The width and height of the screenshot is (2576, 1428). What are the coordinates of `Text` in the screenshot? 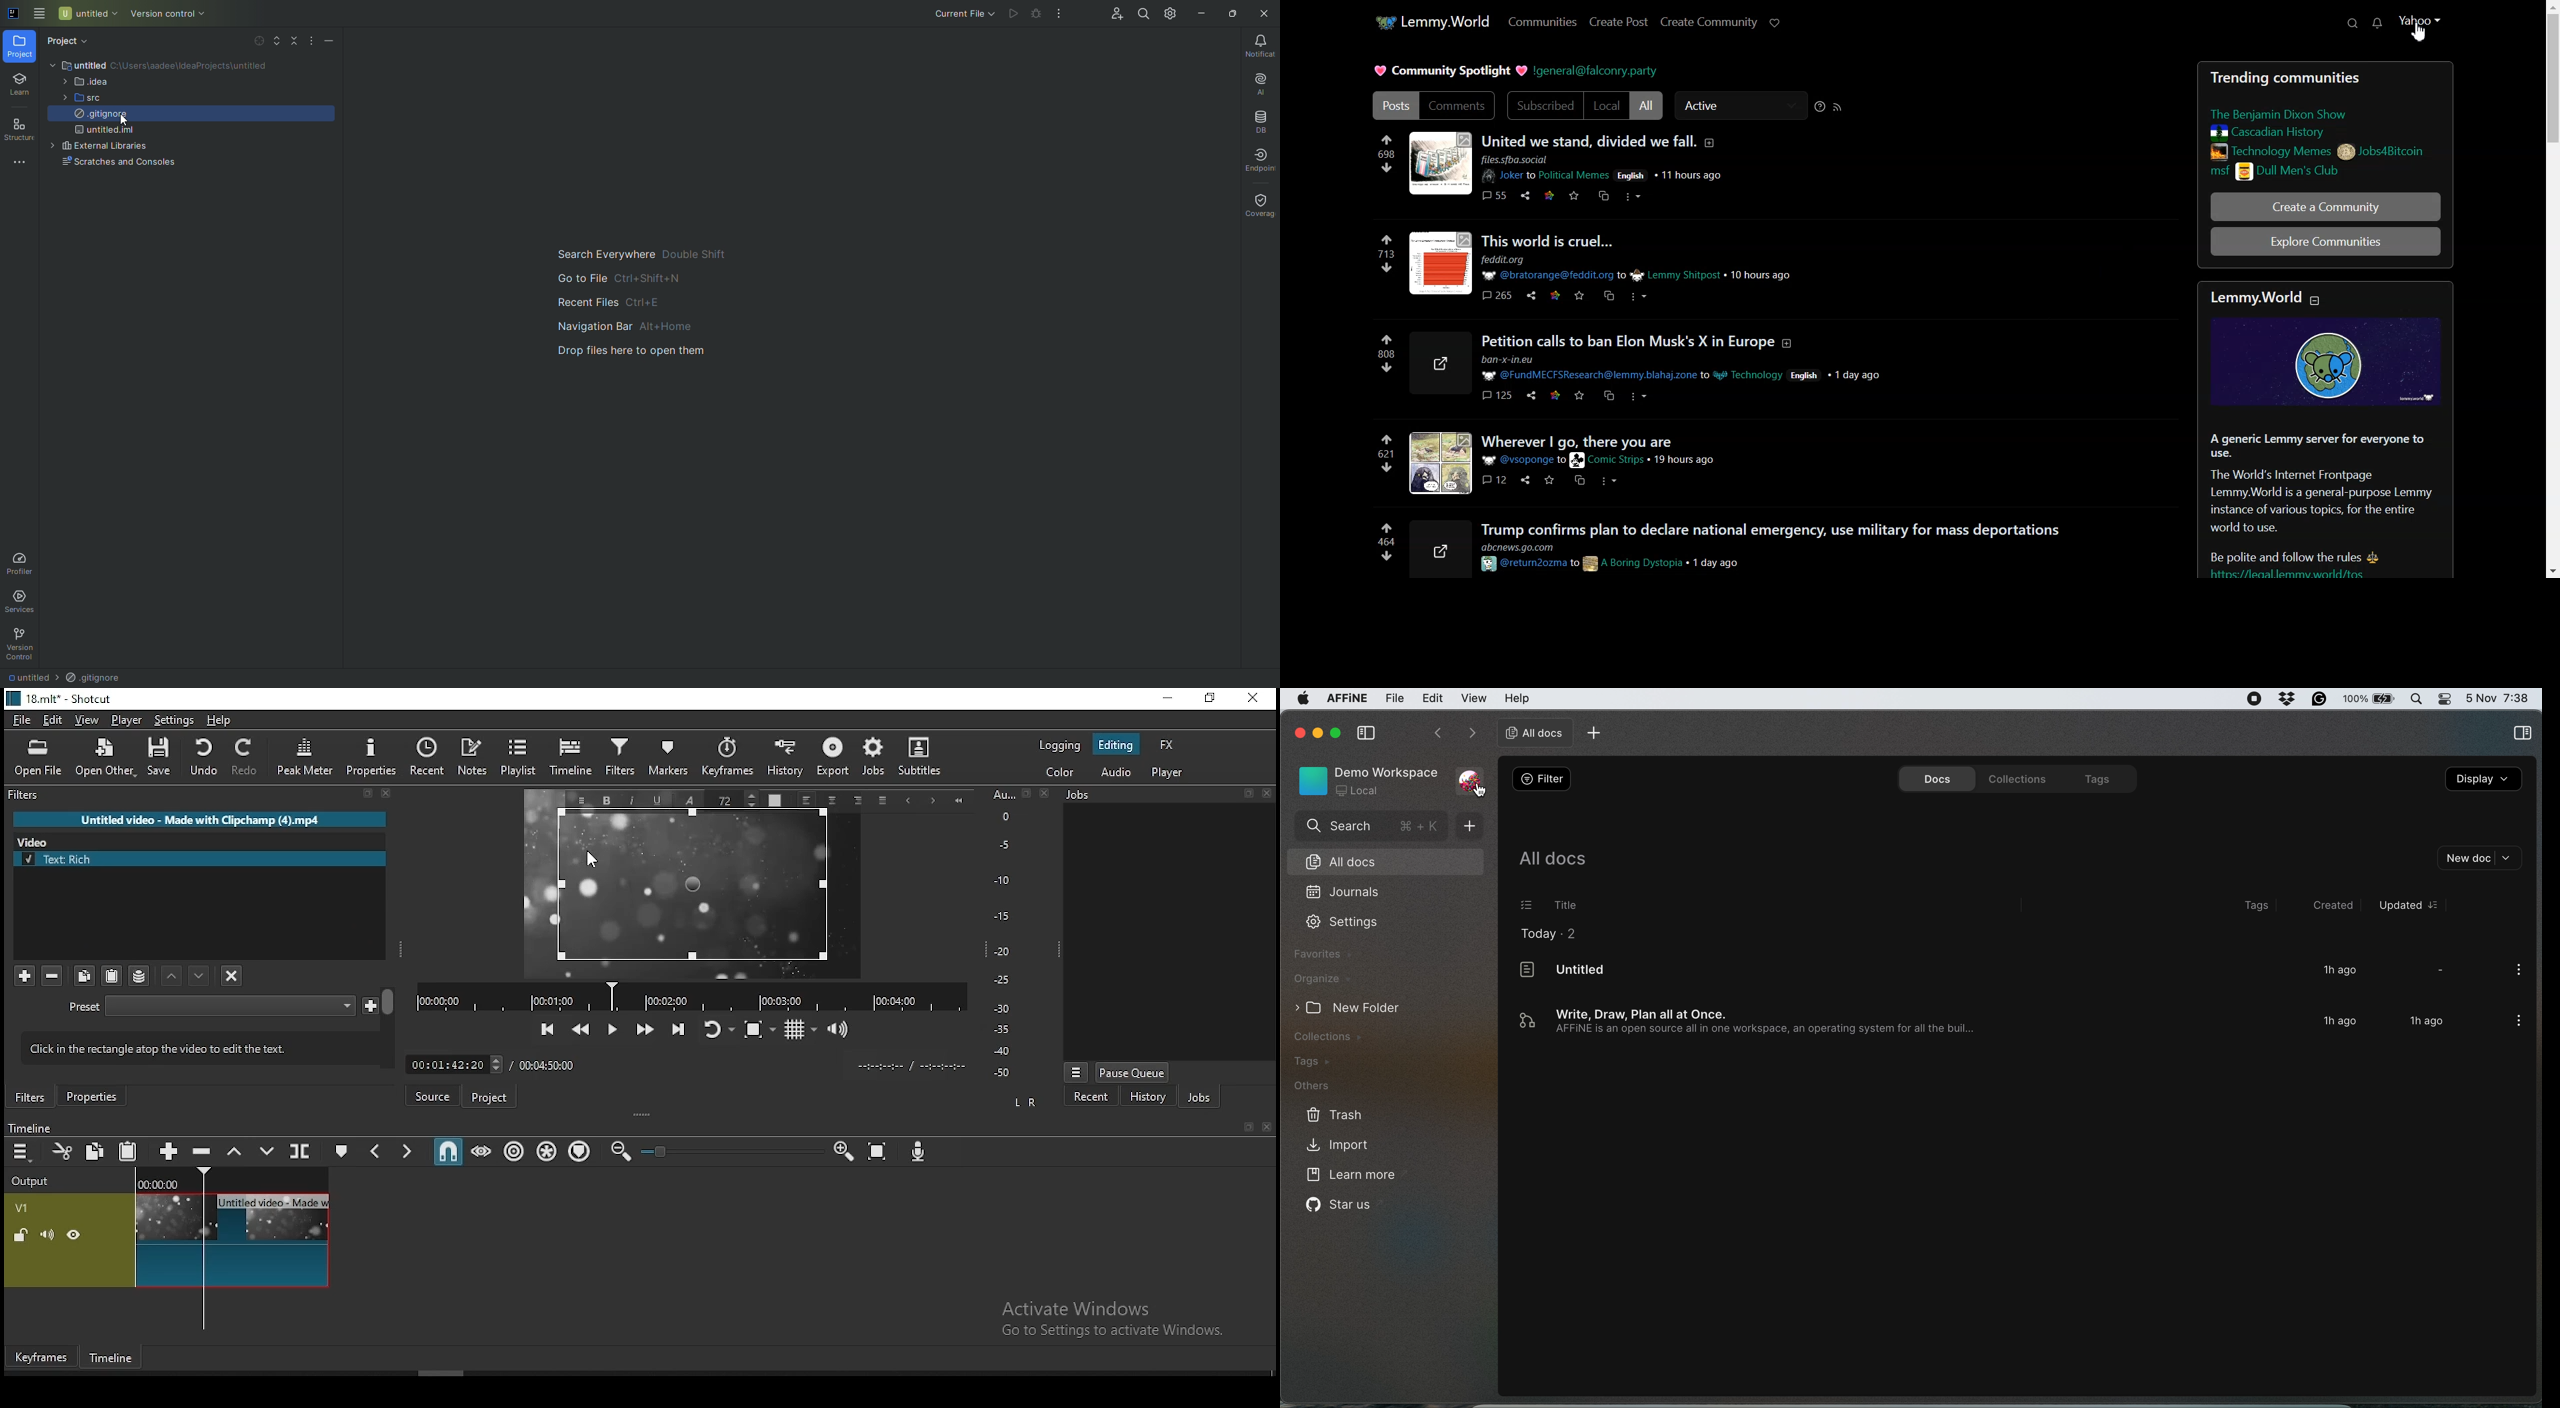 It's located at (2325, 432).